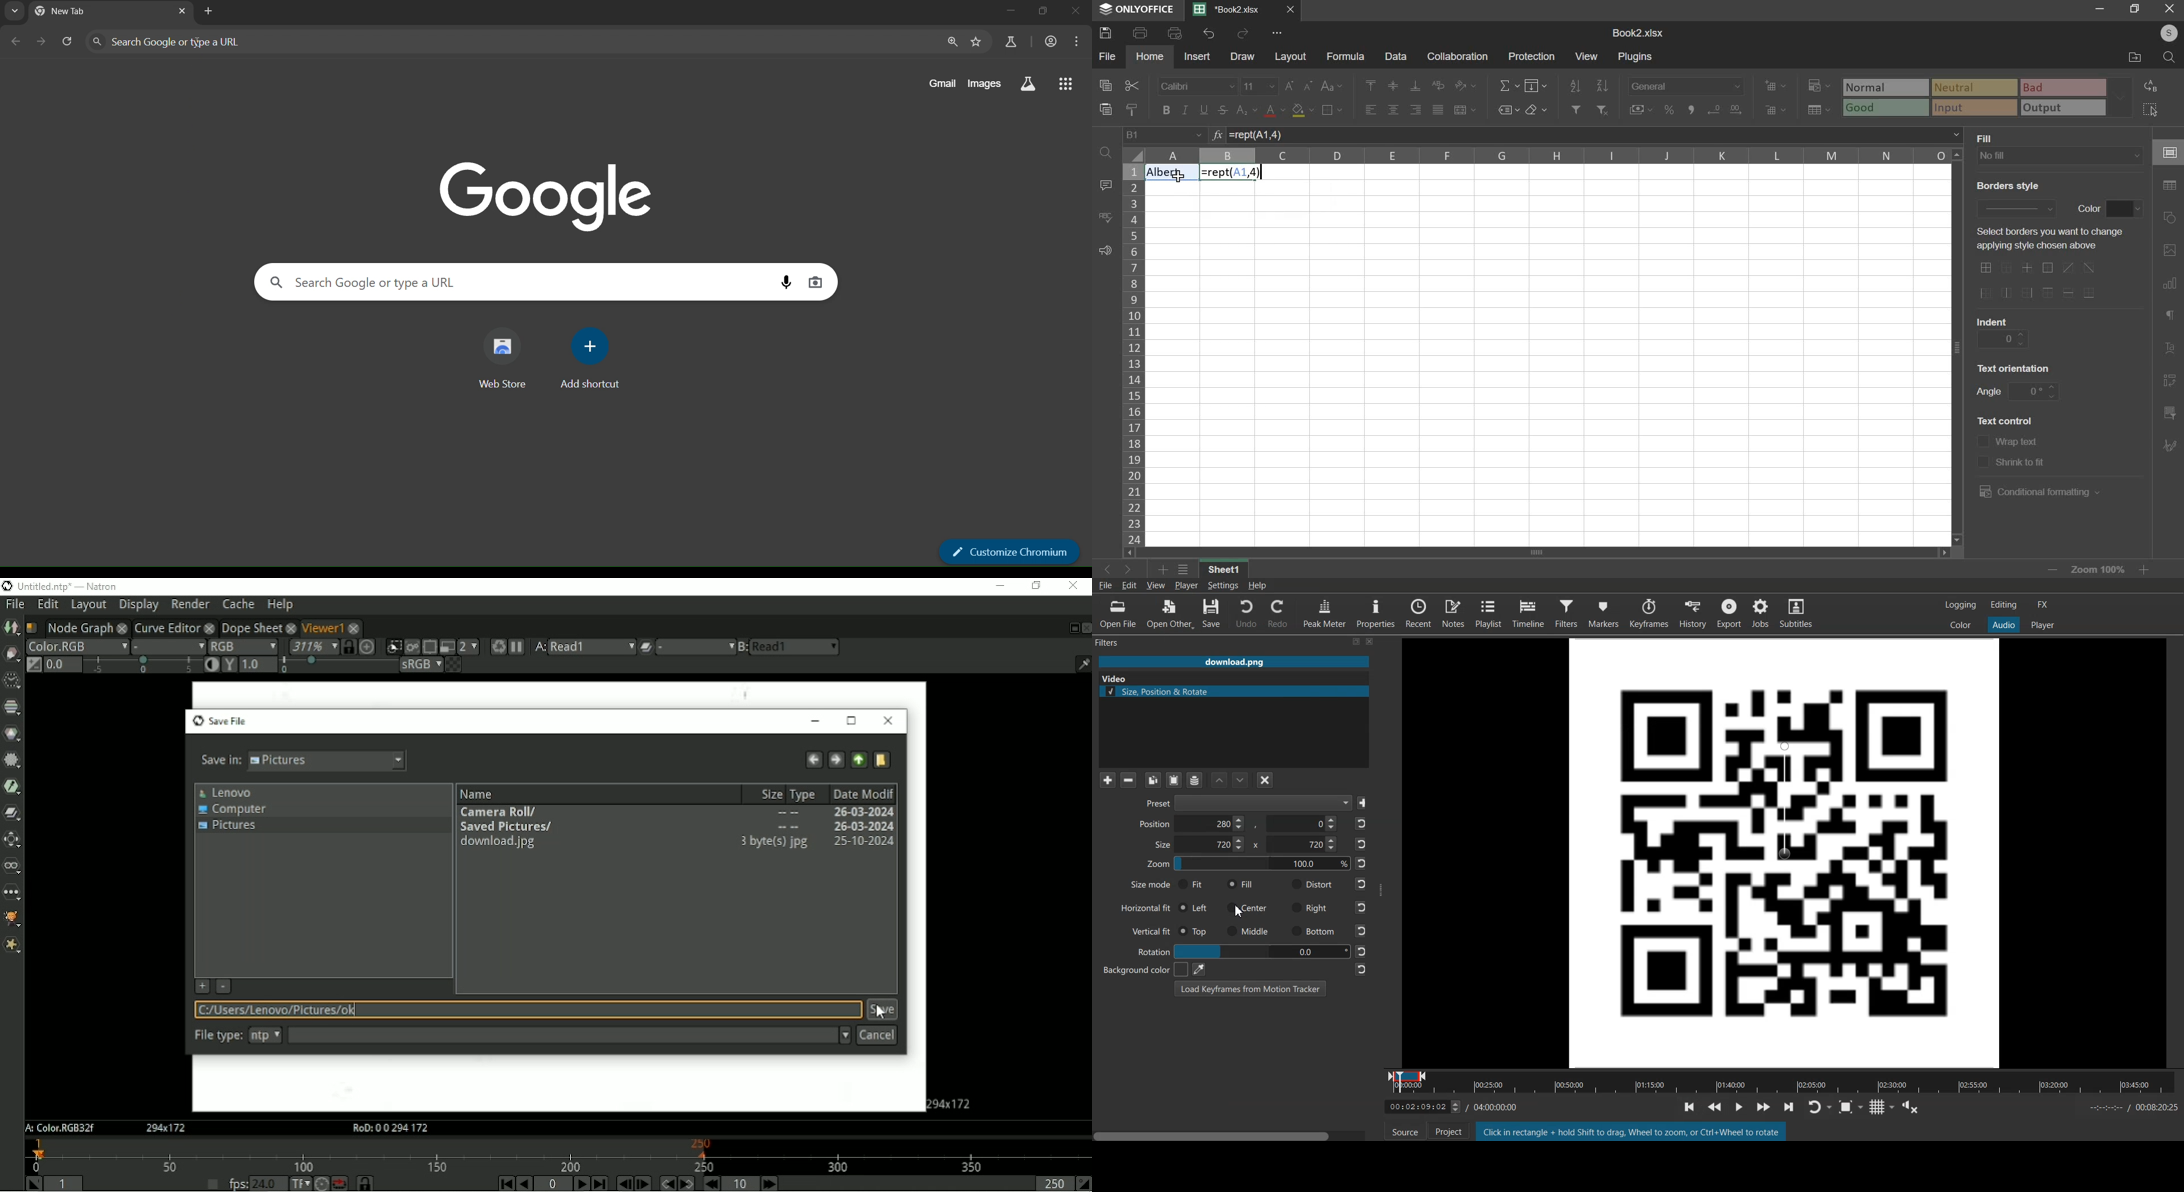  What do you see at coordinates (1291, 57) in the screenshot?
I see `layout` at bounding box center [1291, 57].